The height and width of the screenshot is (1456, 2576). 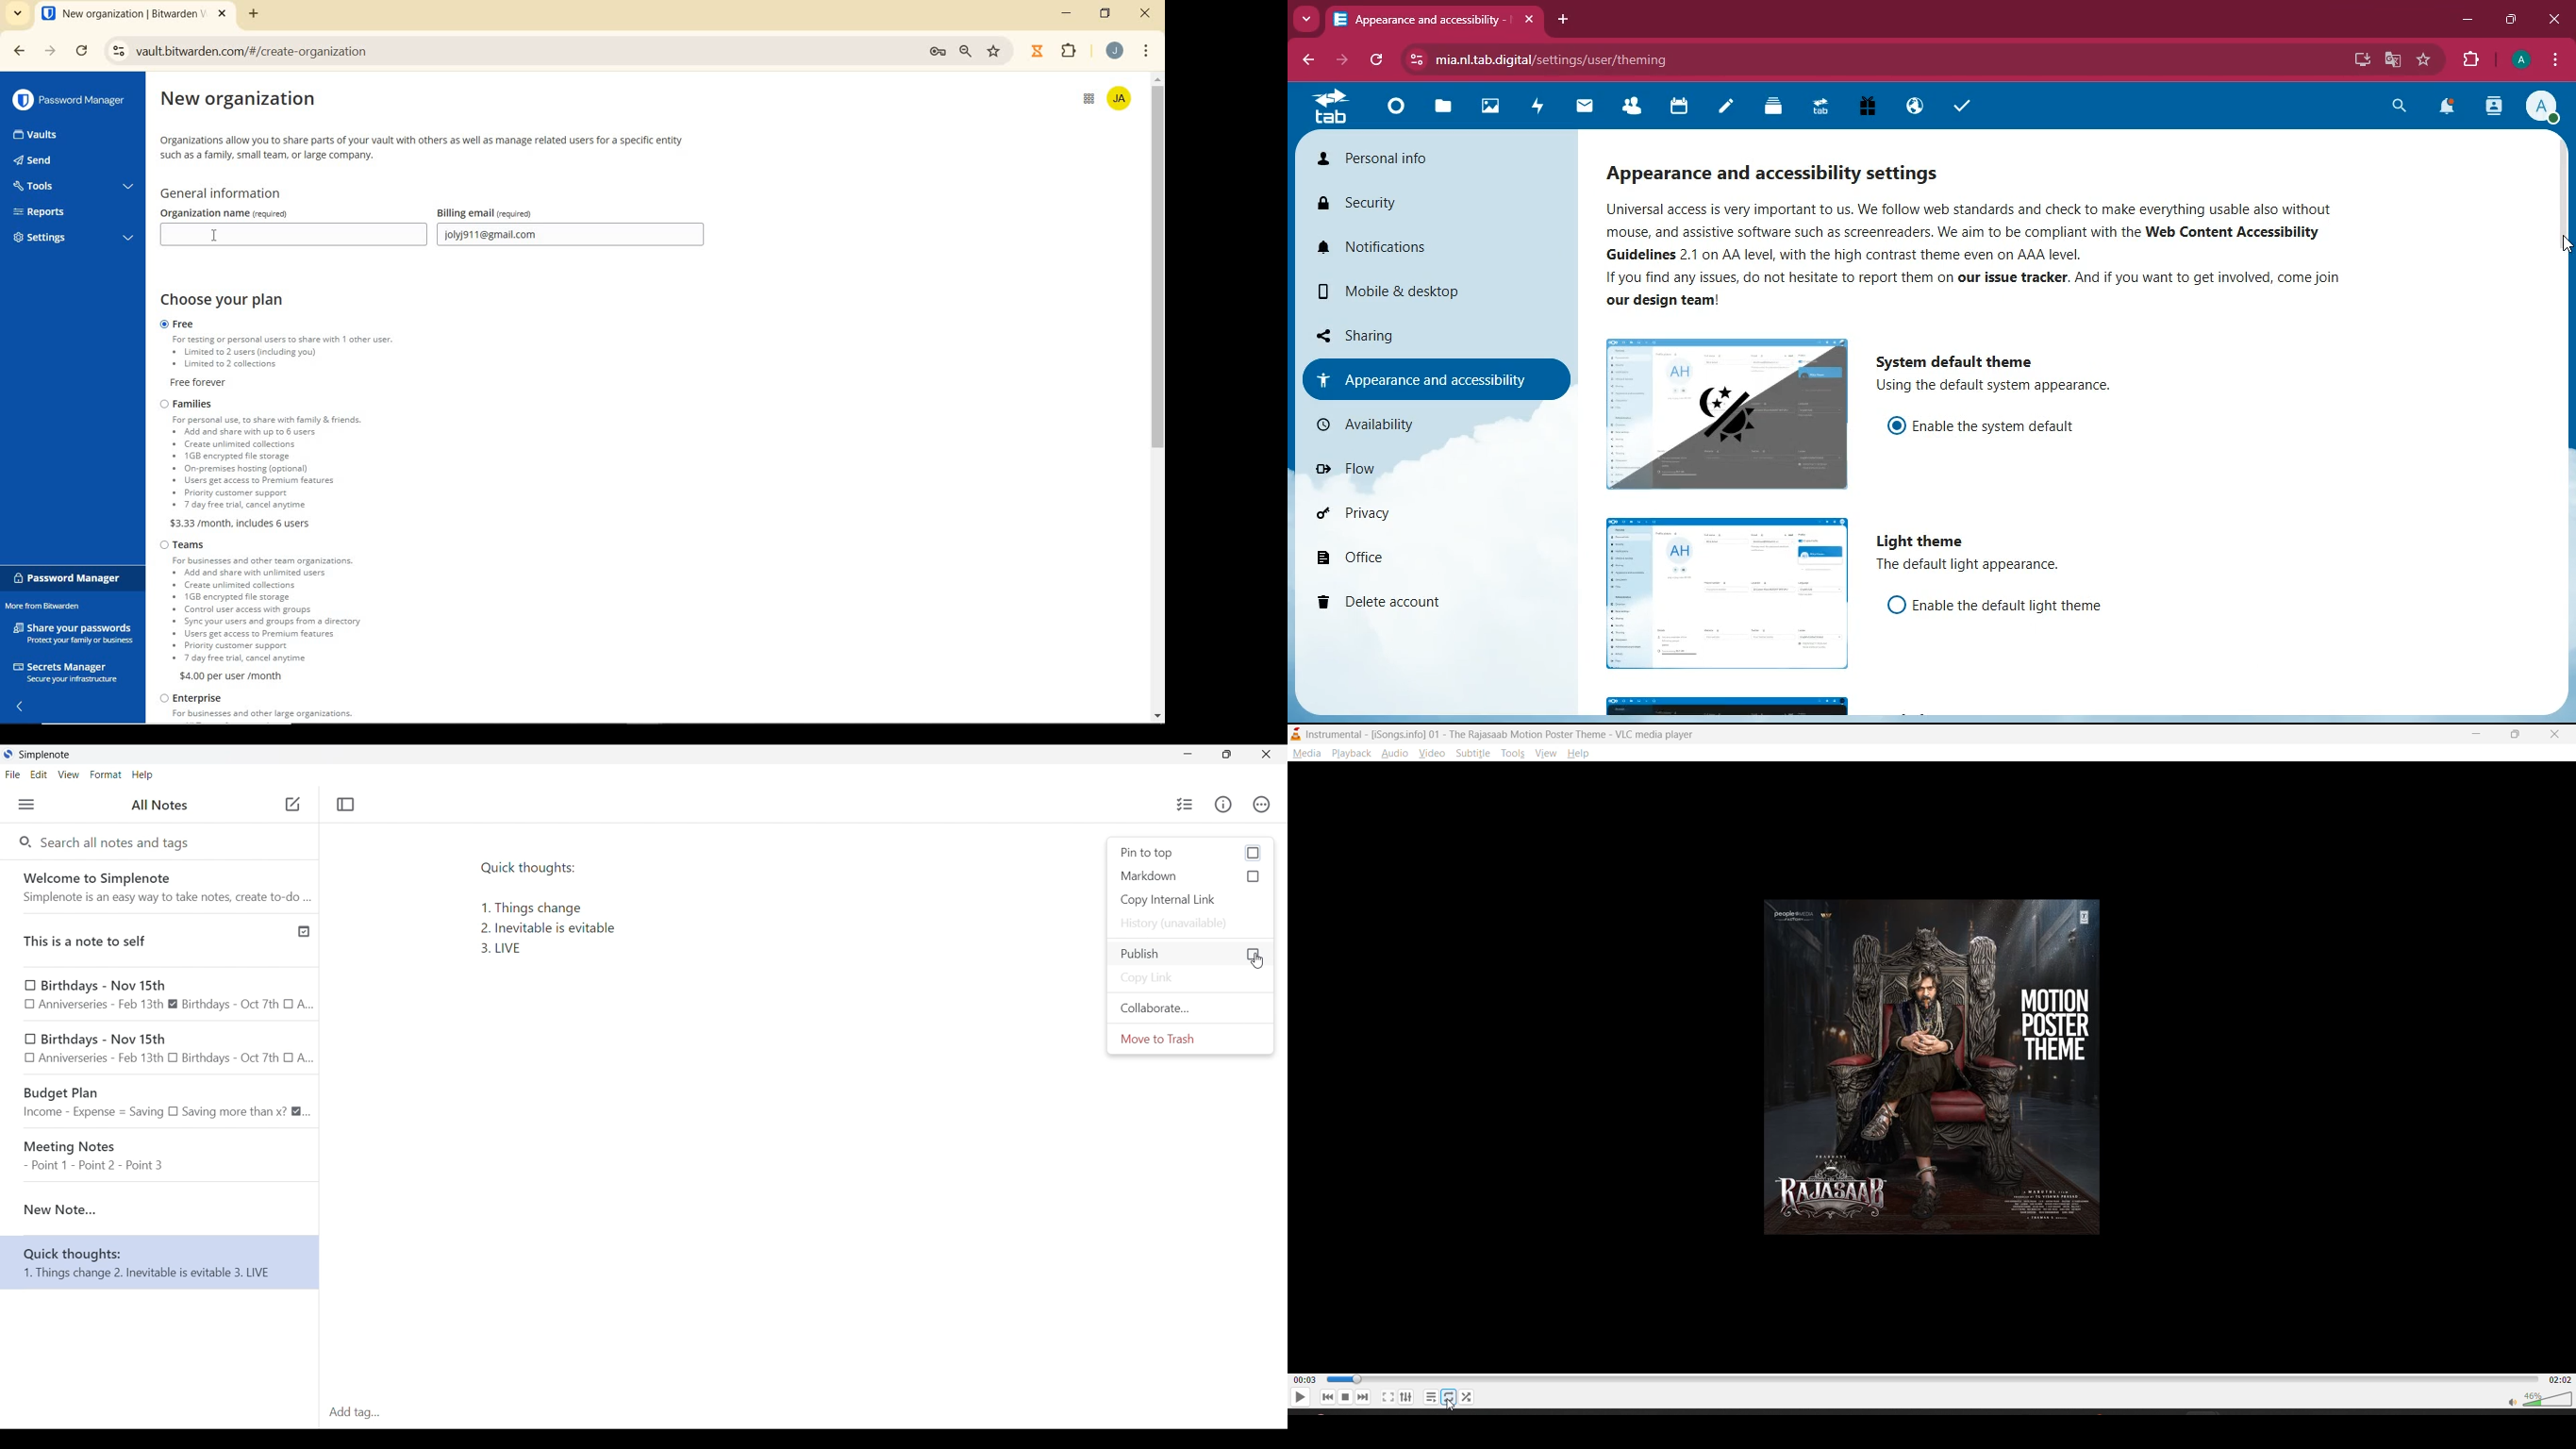 I want to click on Copy internal link, so click(x=1190, y=900).